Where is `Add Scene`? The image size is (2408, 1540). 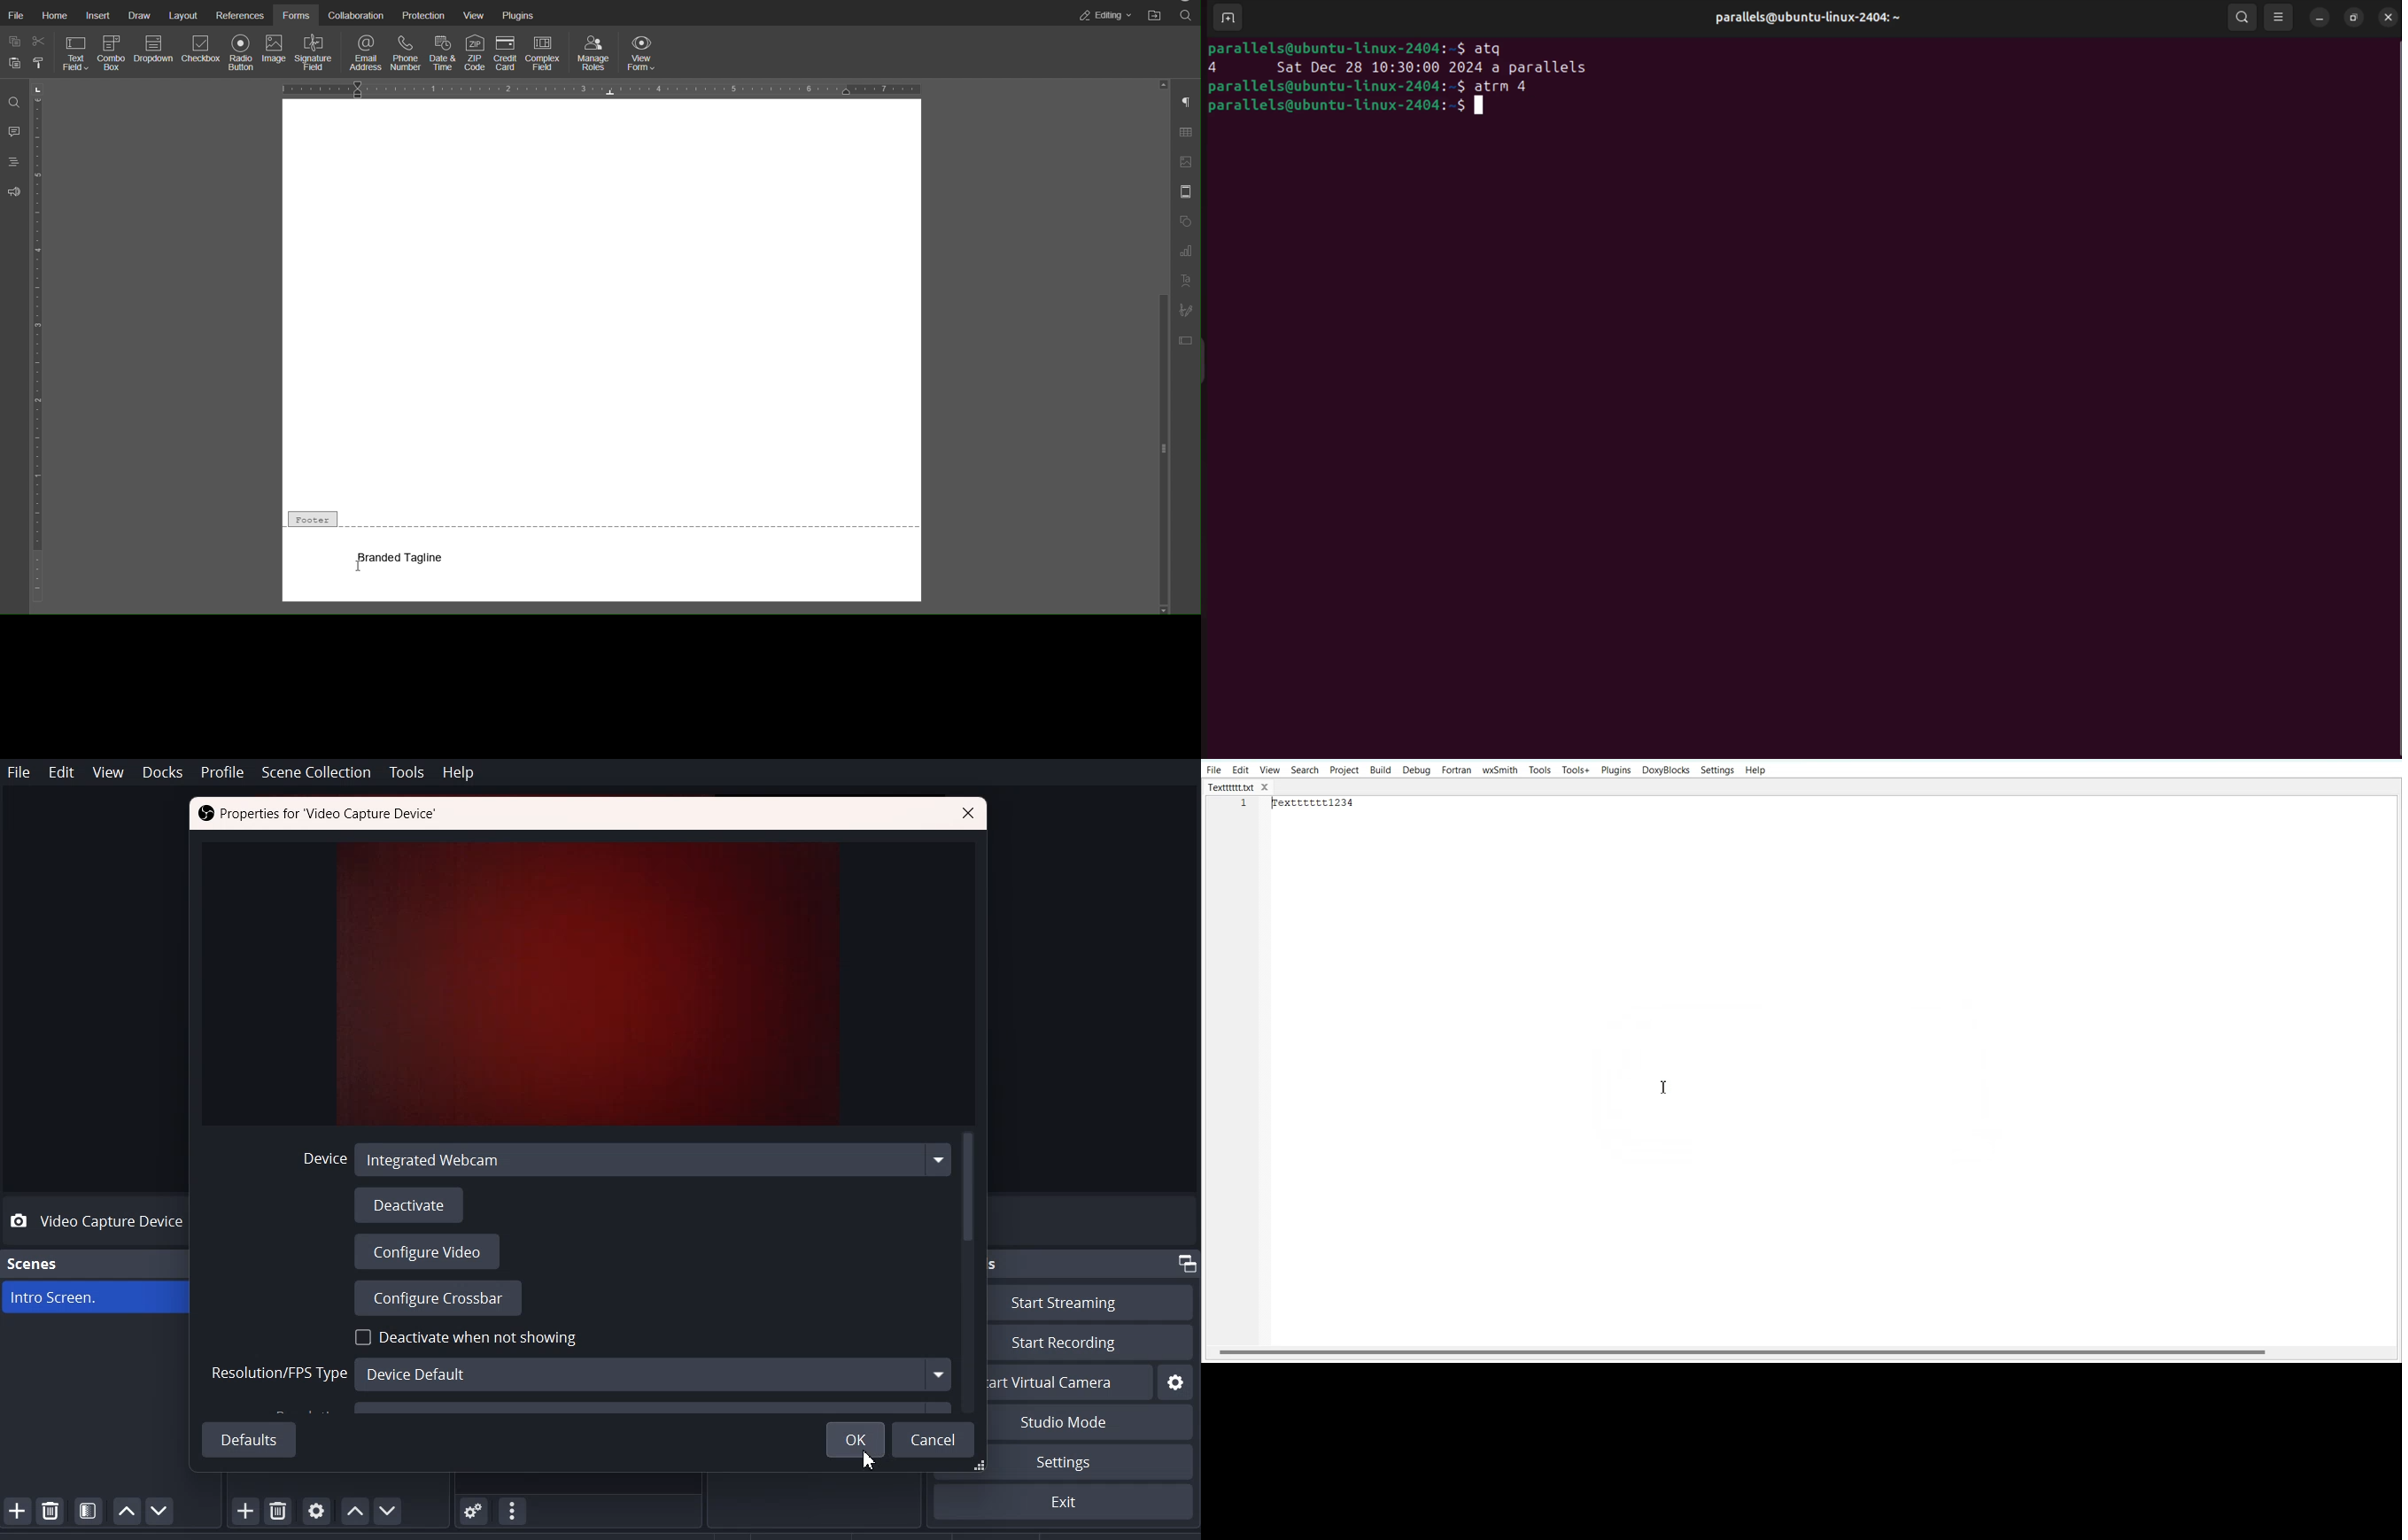
Add Scene is located at coordinates (17, 1510).